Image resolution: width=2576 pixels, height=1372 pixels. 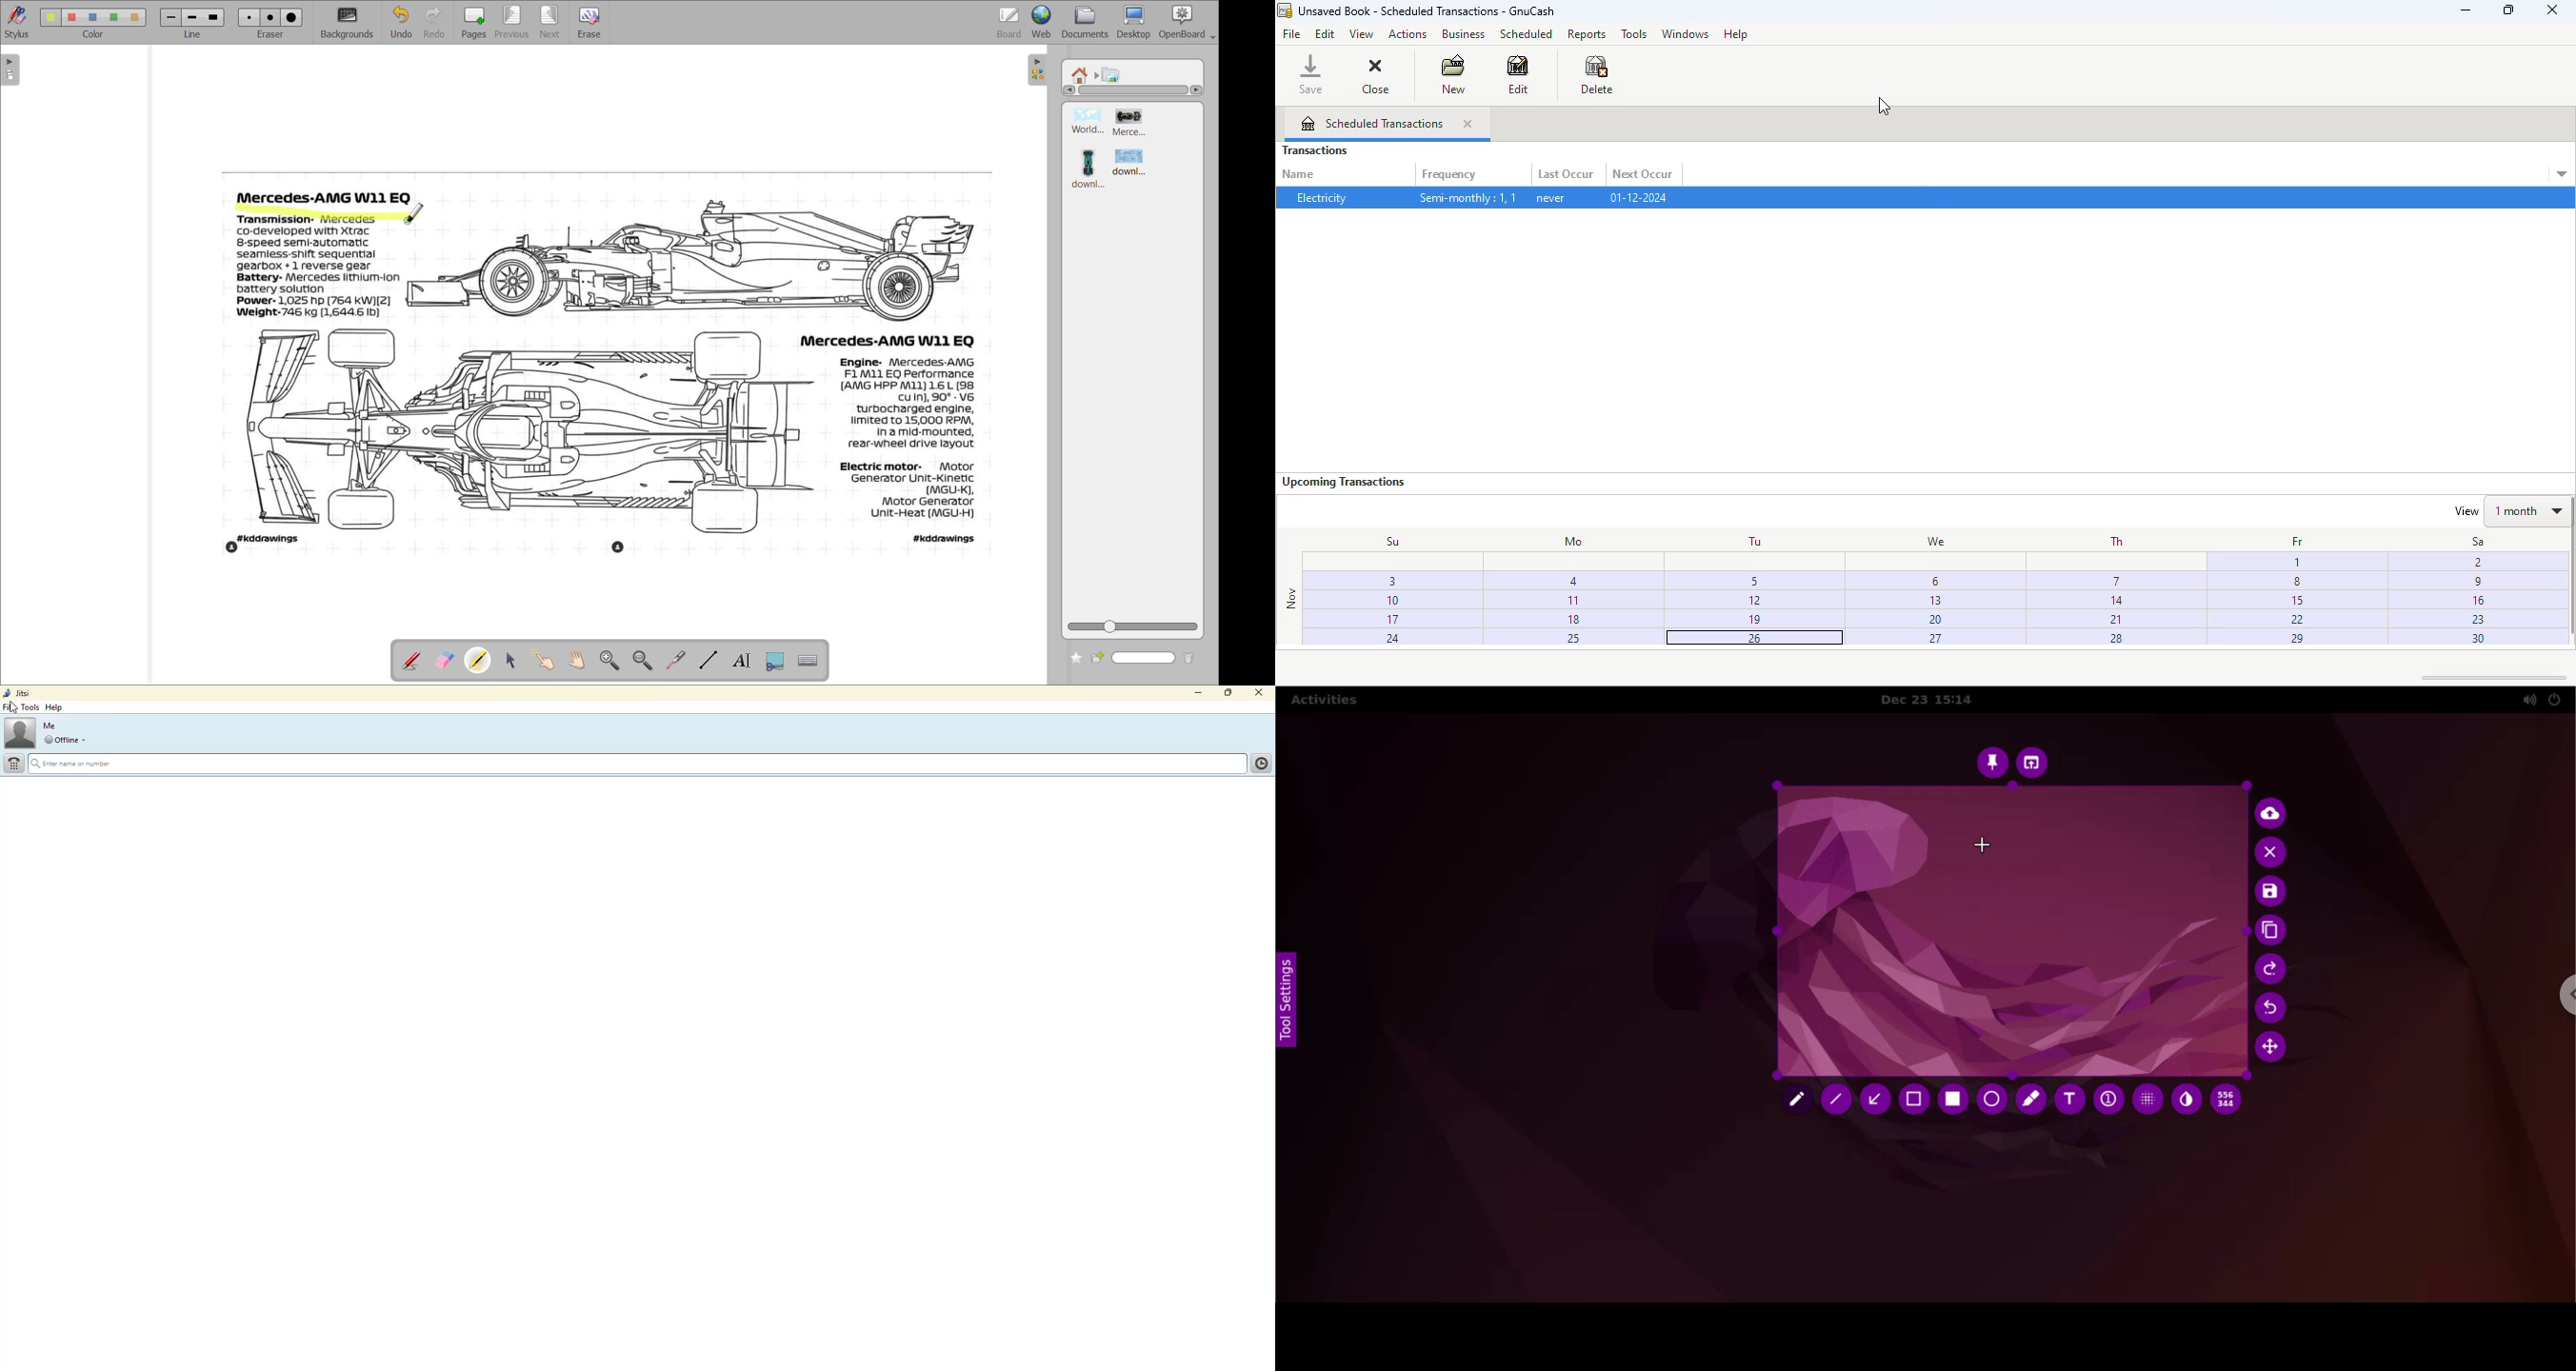 I want to click on 01-12-2024, so click(x=1638, y=197).